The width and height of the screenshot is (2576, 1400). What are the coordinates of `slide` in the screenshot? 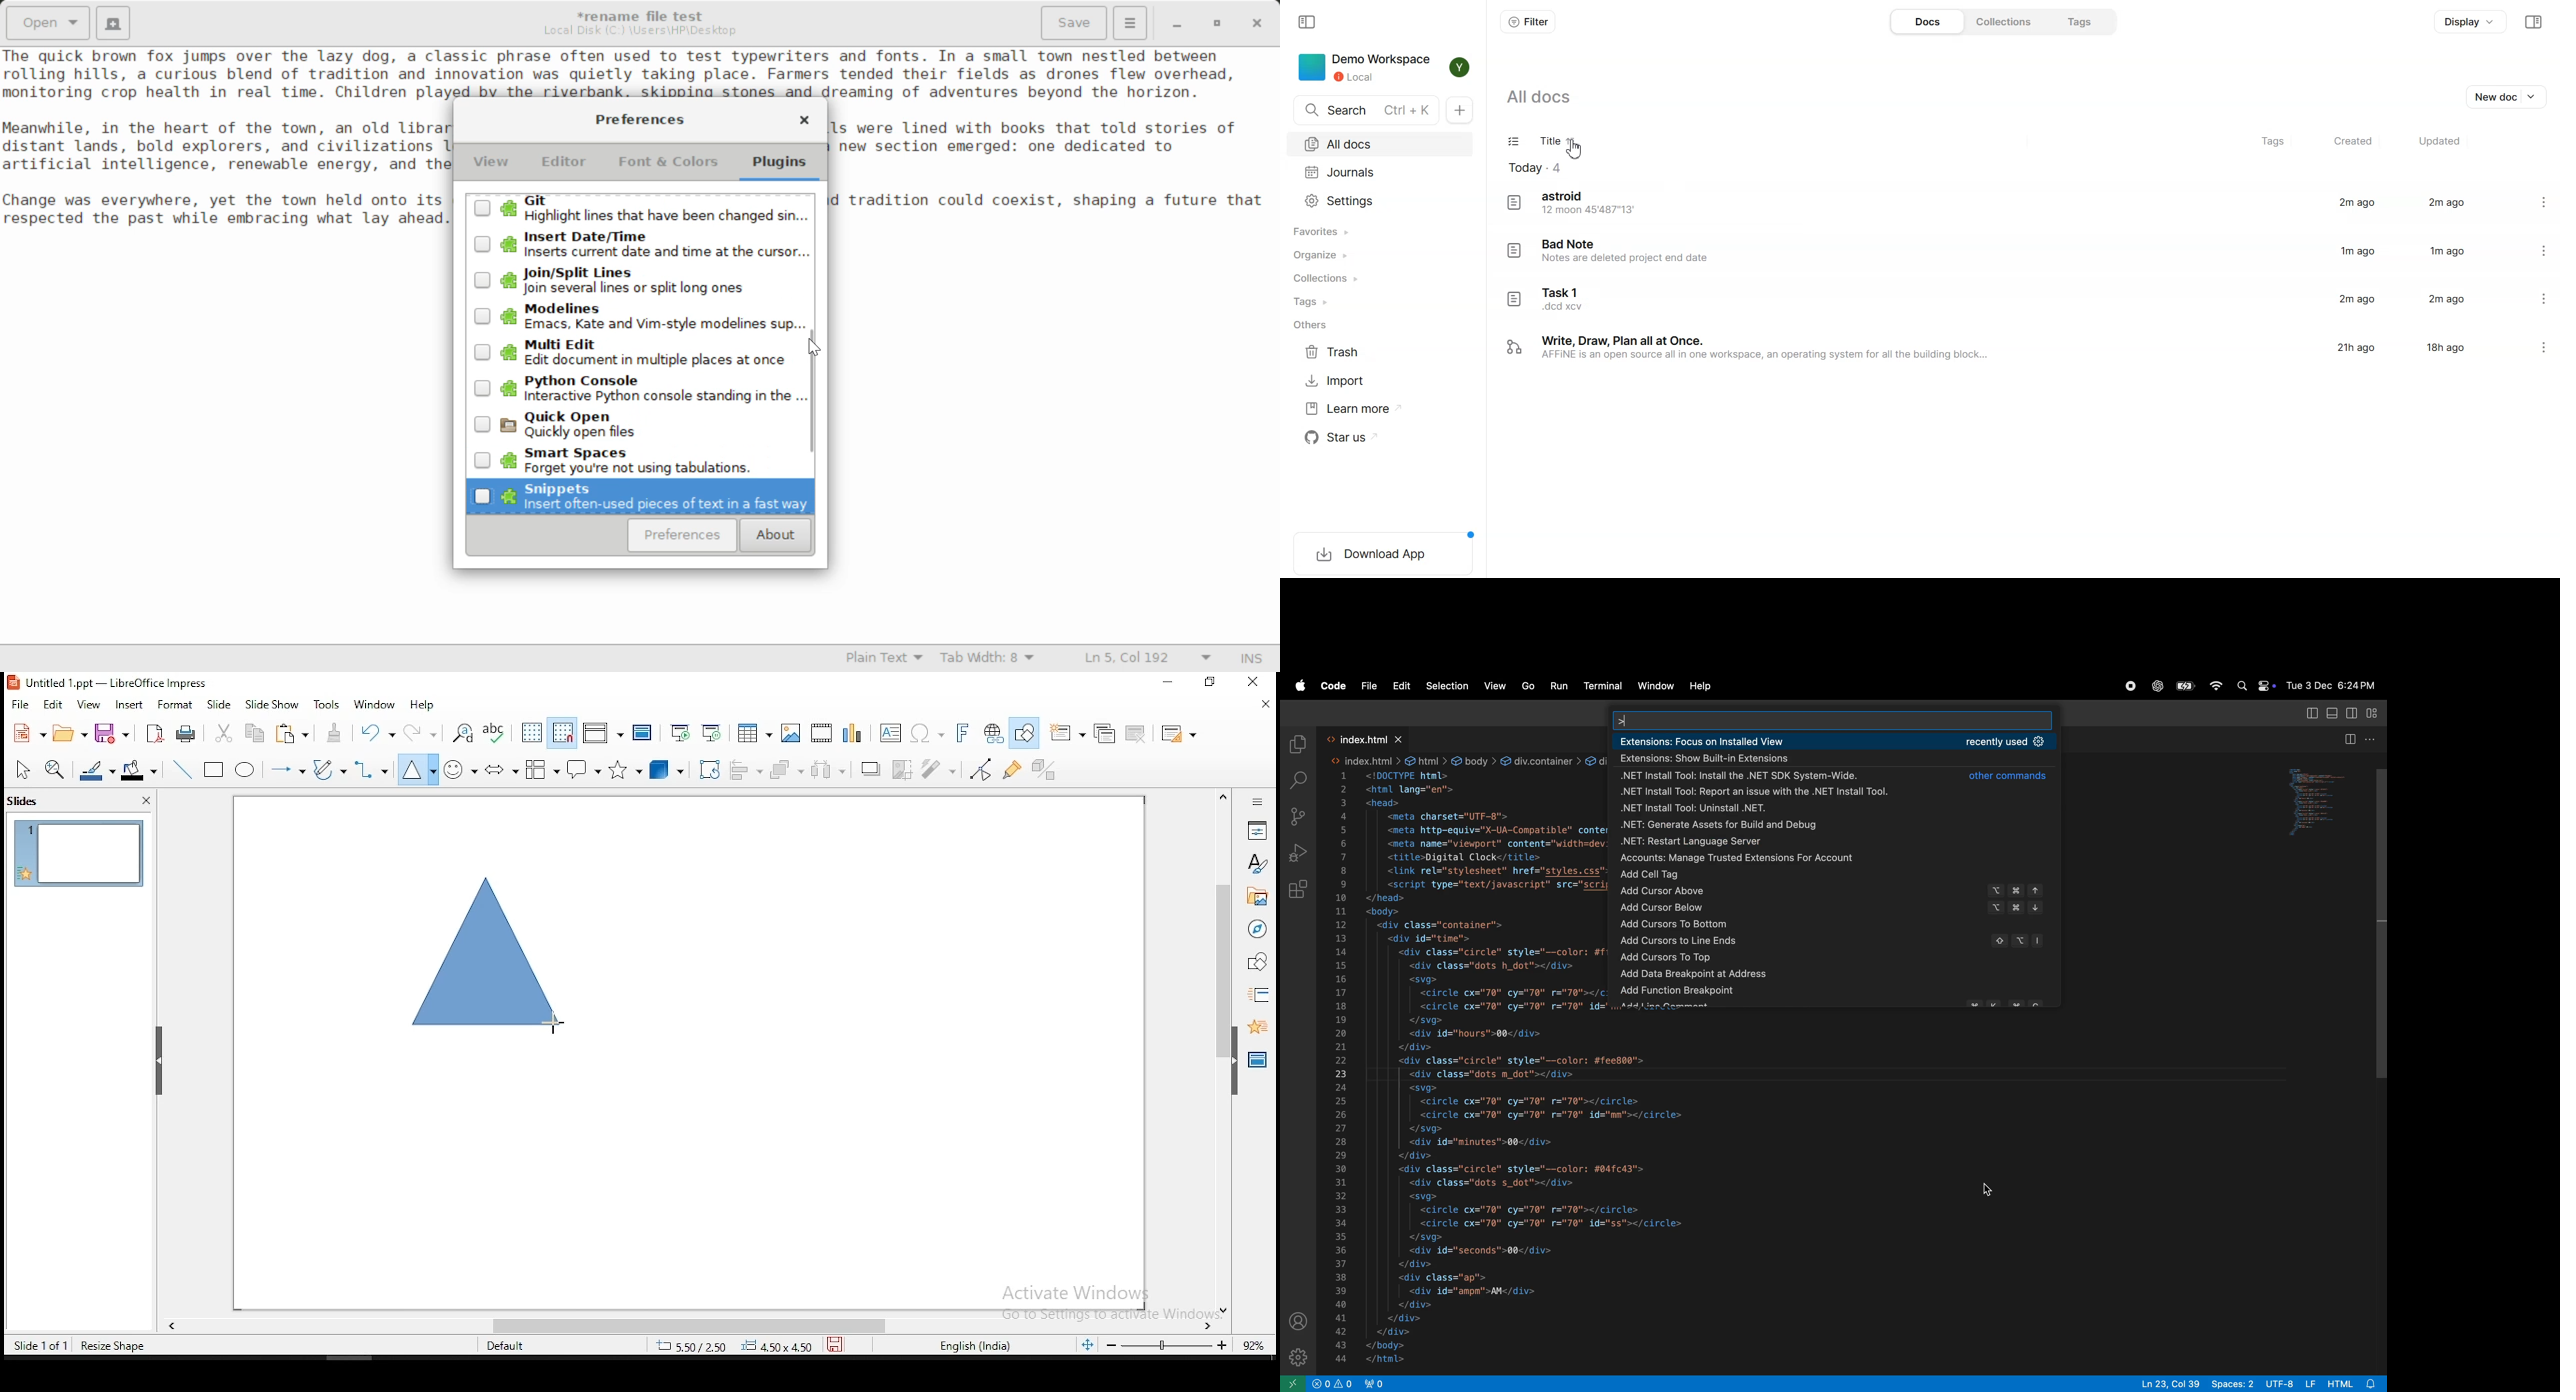 It's located at (220, 702).